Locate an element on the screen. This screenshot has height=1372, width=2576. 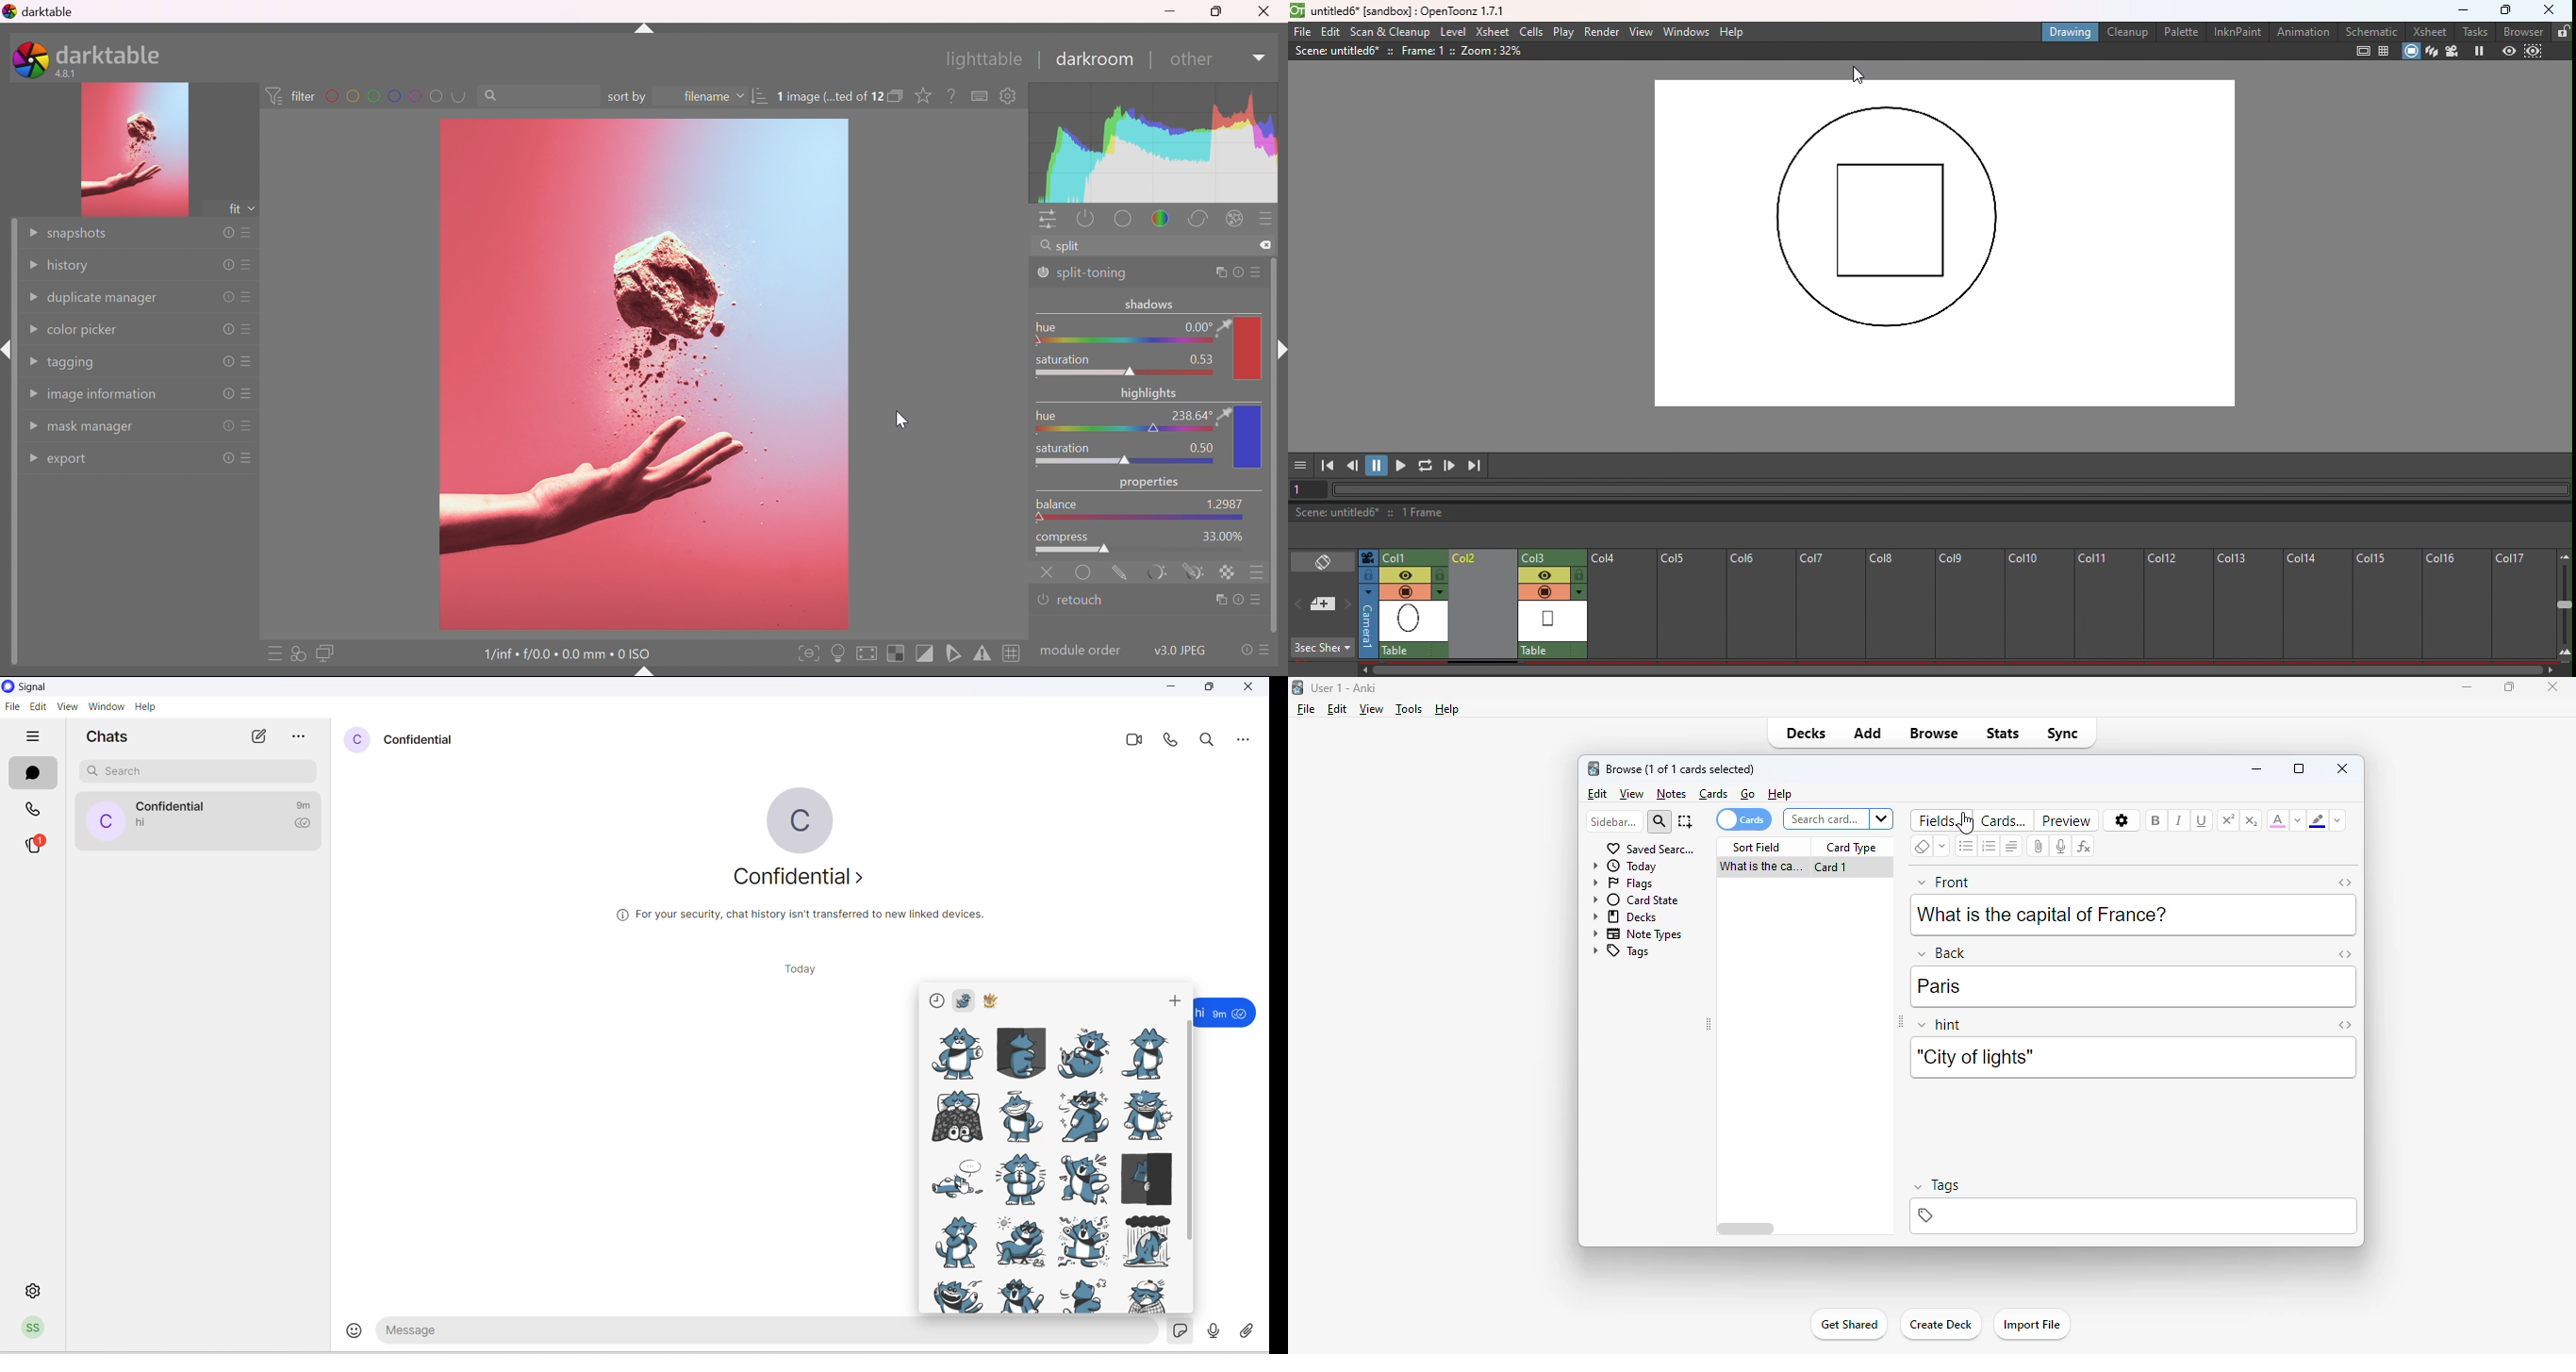
more option is located at coordinates (301, 737).